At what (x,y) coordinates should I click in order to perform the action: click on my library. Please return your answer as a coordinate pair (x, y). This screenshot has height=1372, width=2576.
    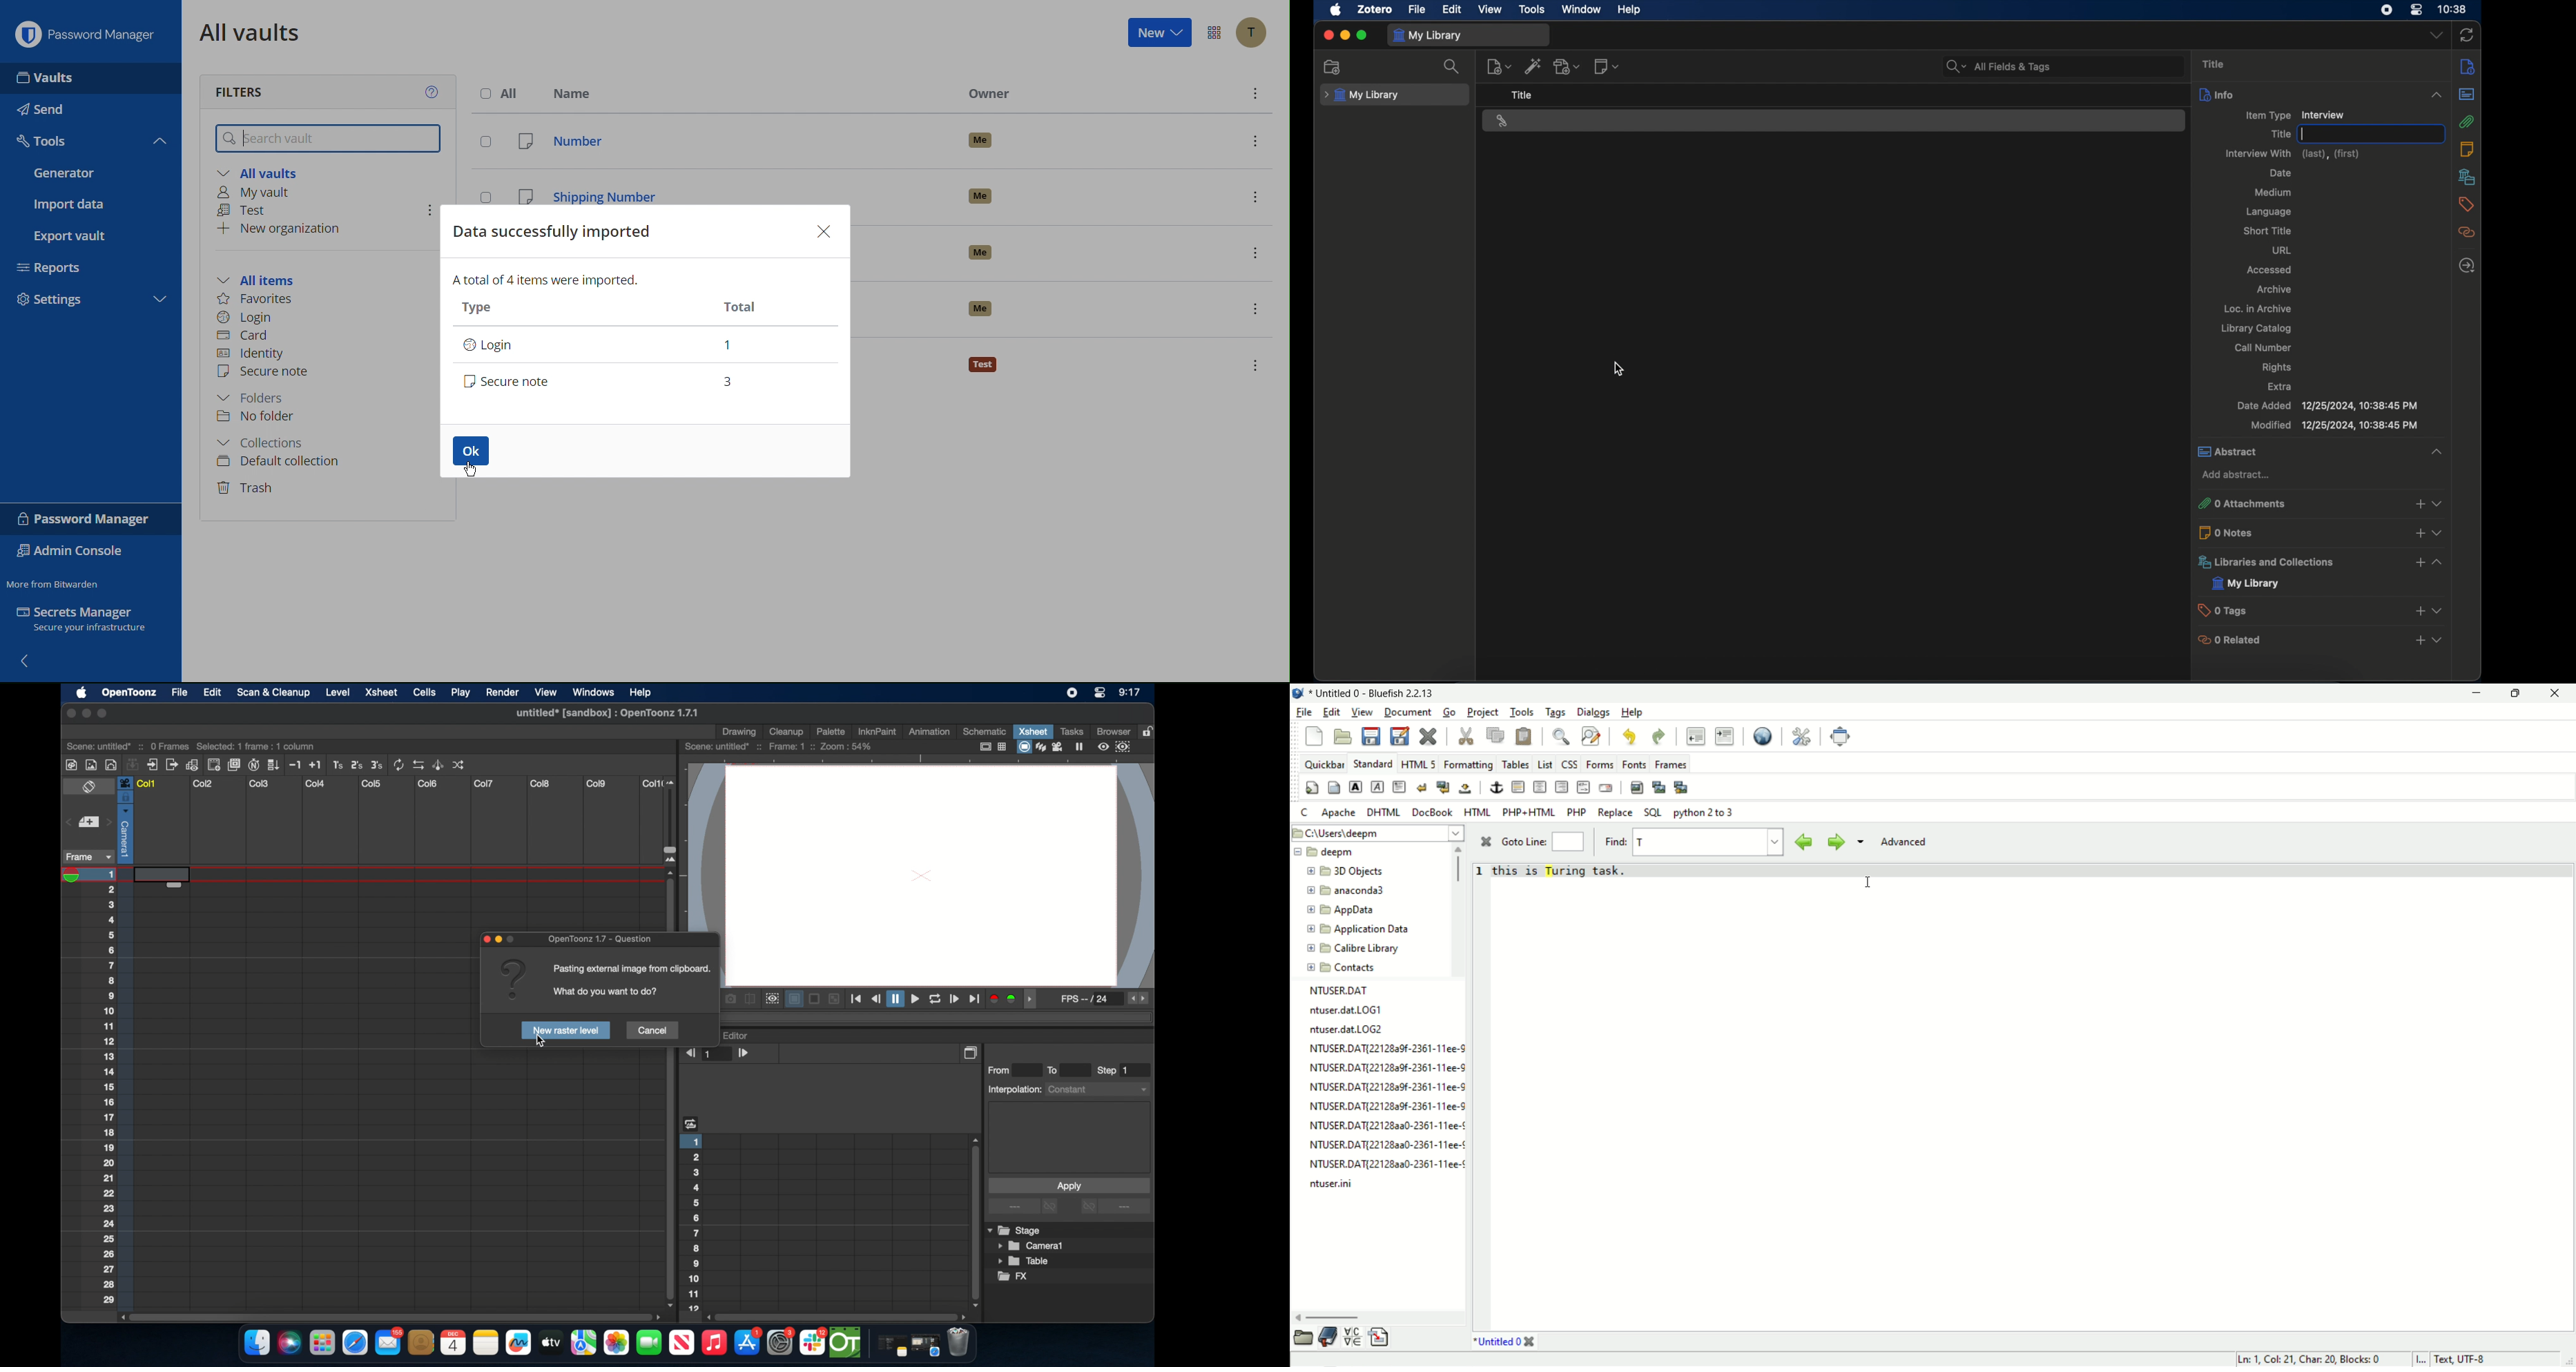
    Looking at the image, I should click on (1362, 96).